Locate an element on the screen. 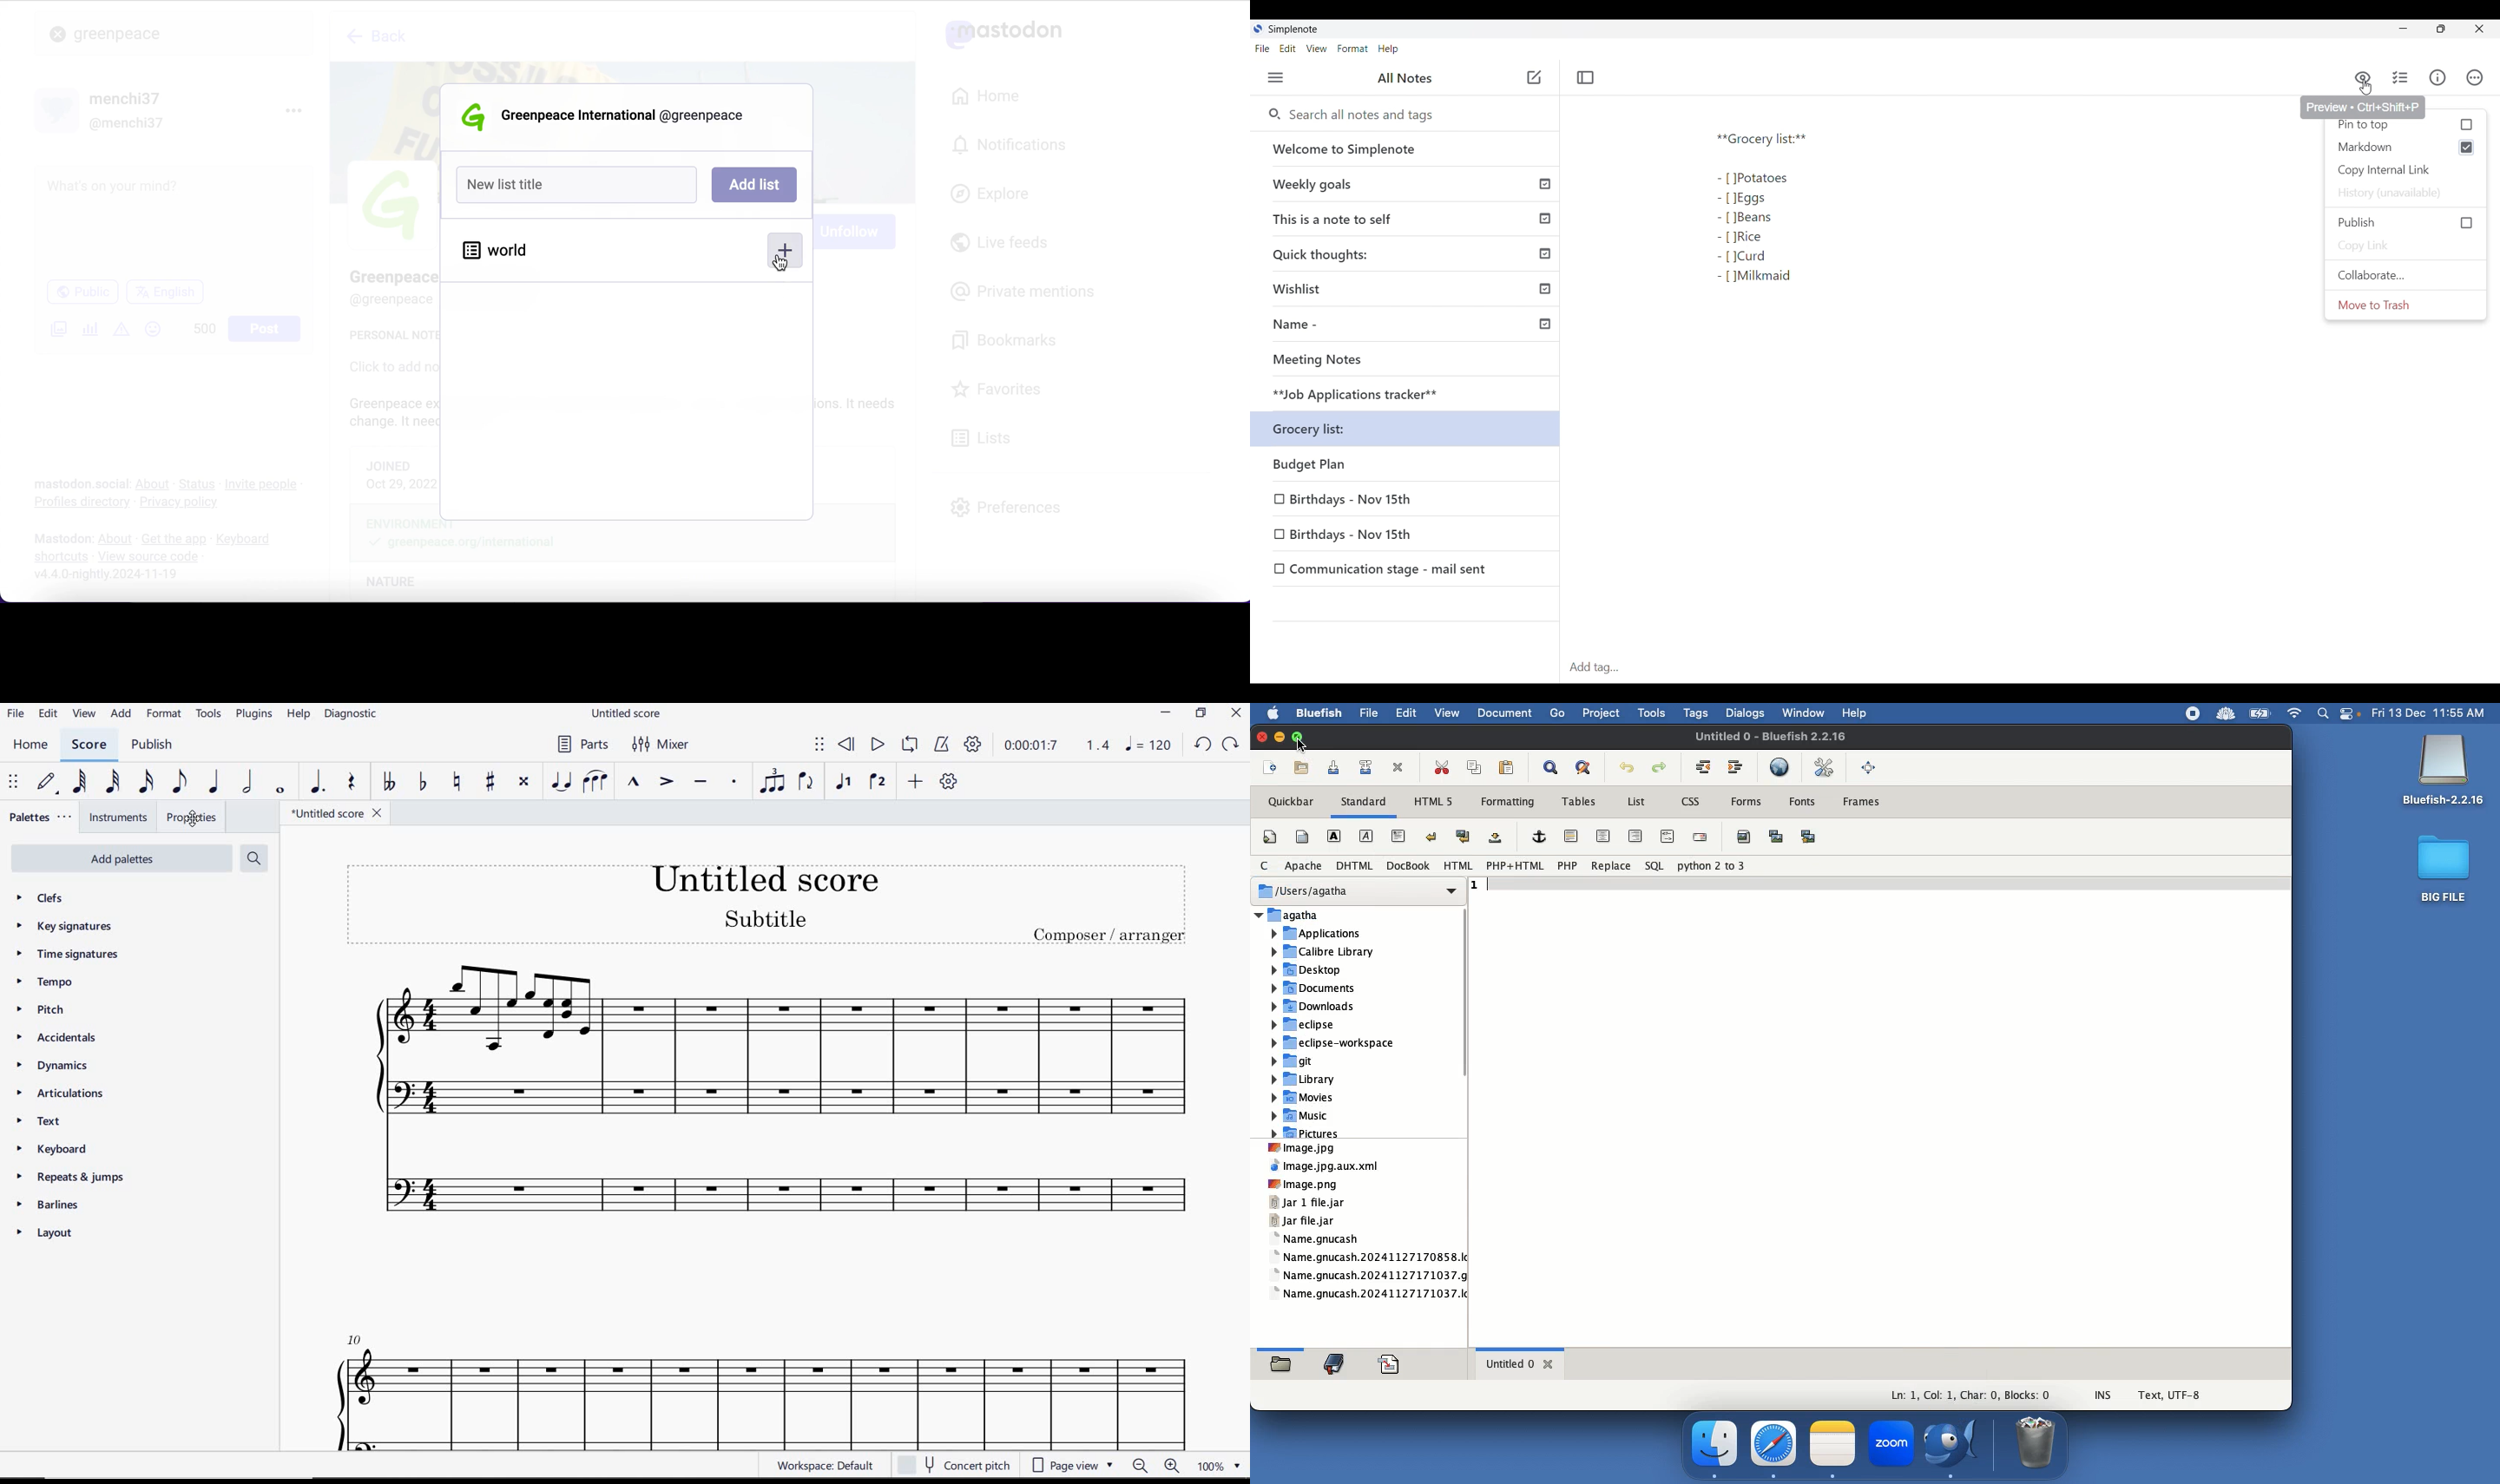  downloads is located at coordinates (1315, 1006).